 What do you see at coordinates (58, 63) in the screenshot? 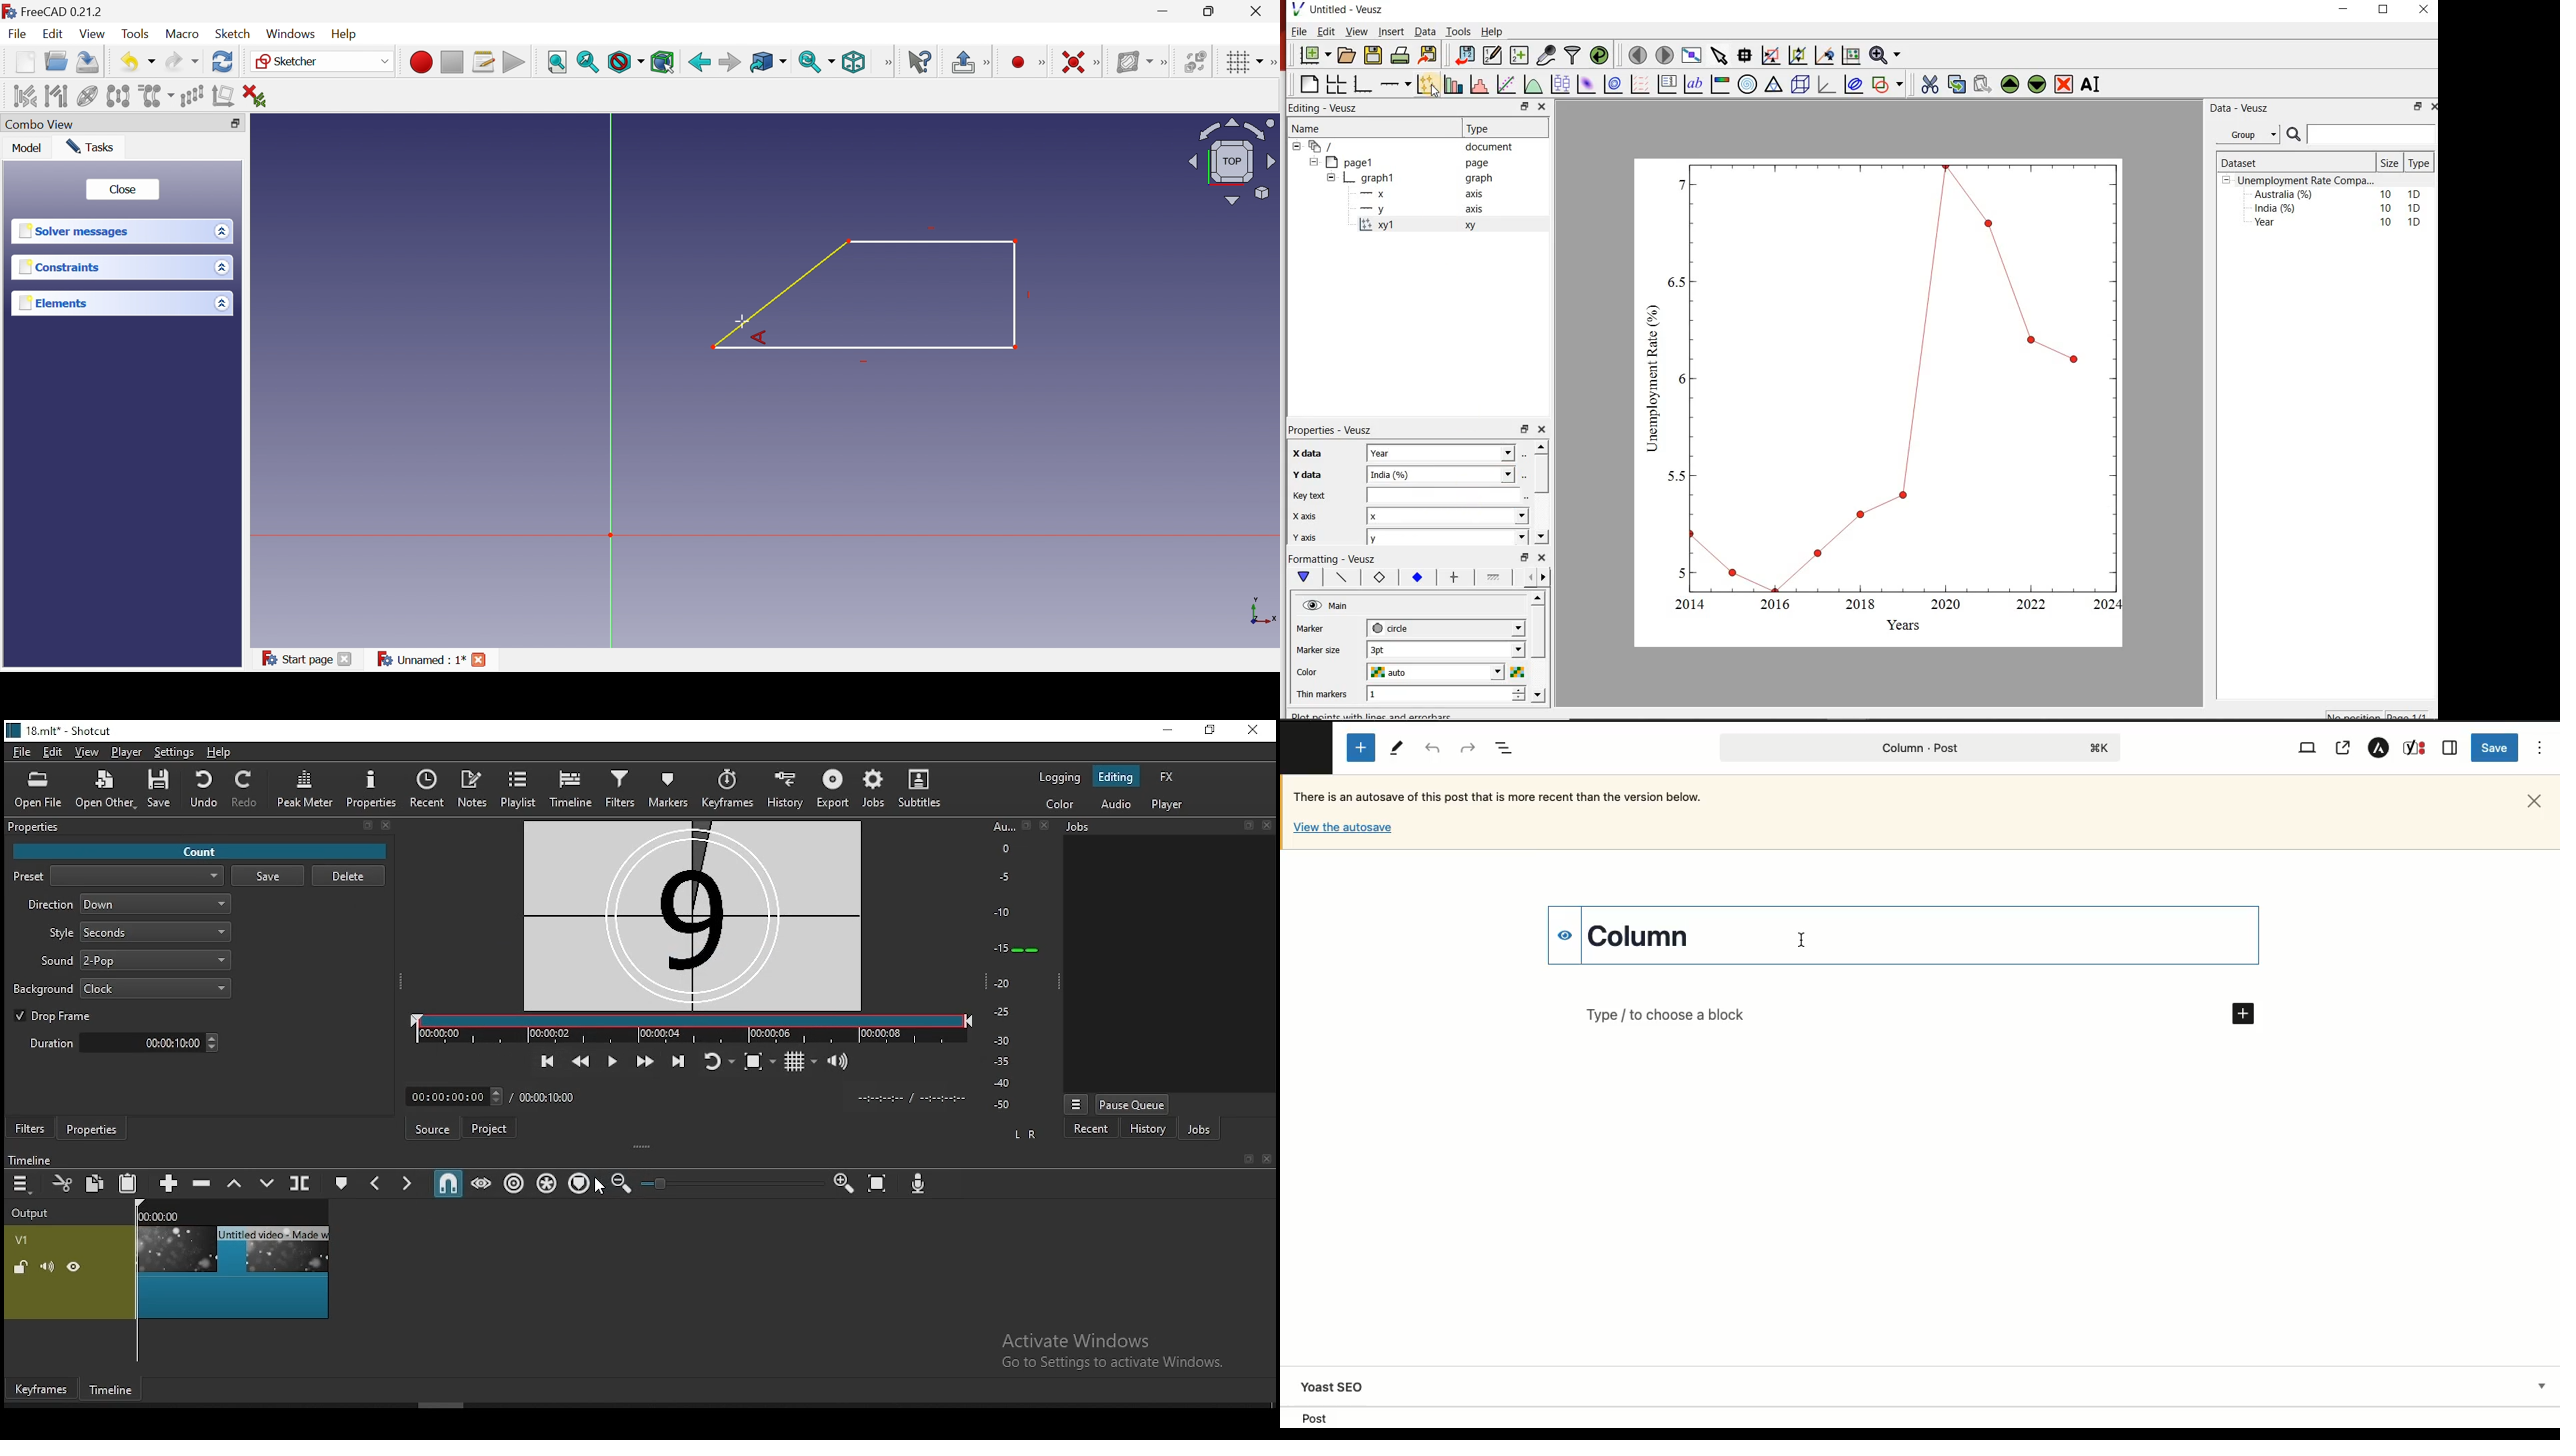
I see `Open` at bounding box center [58, 63].